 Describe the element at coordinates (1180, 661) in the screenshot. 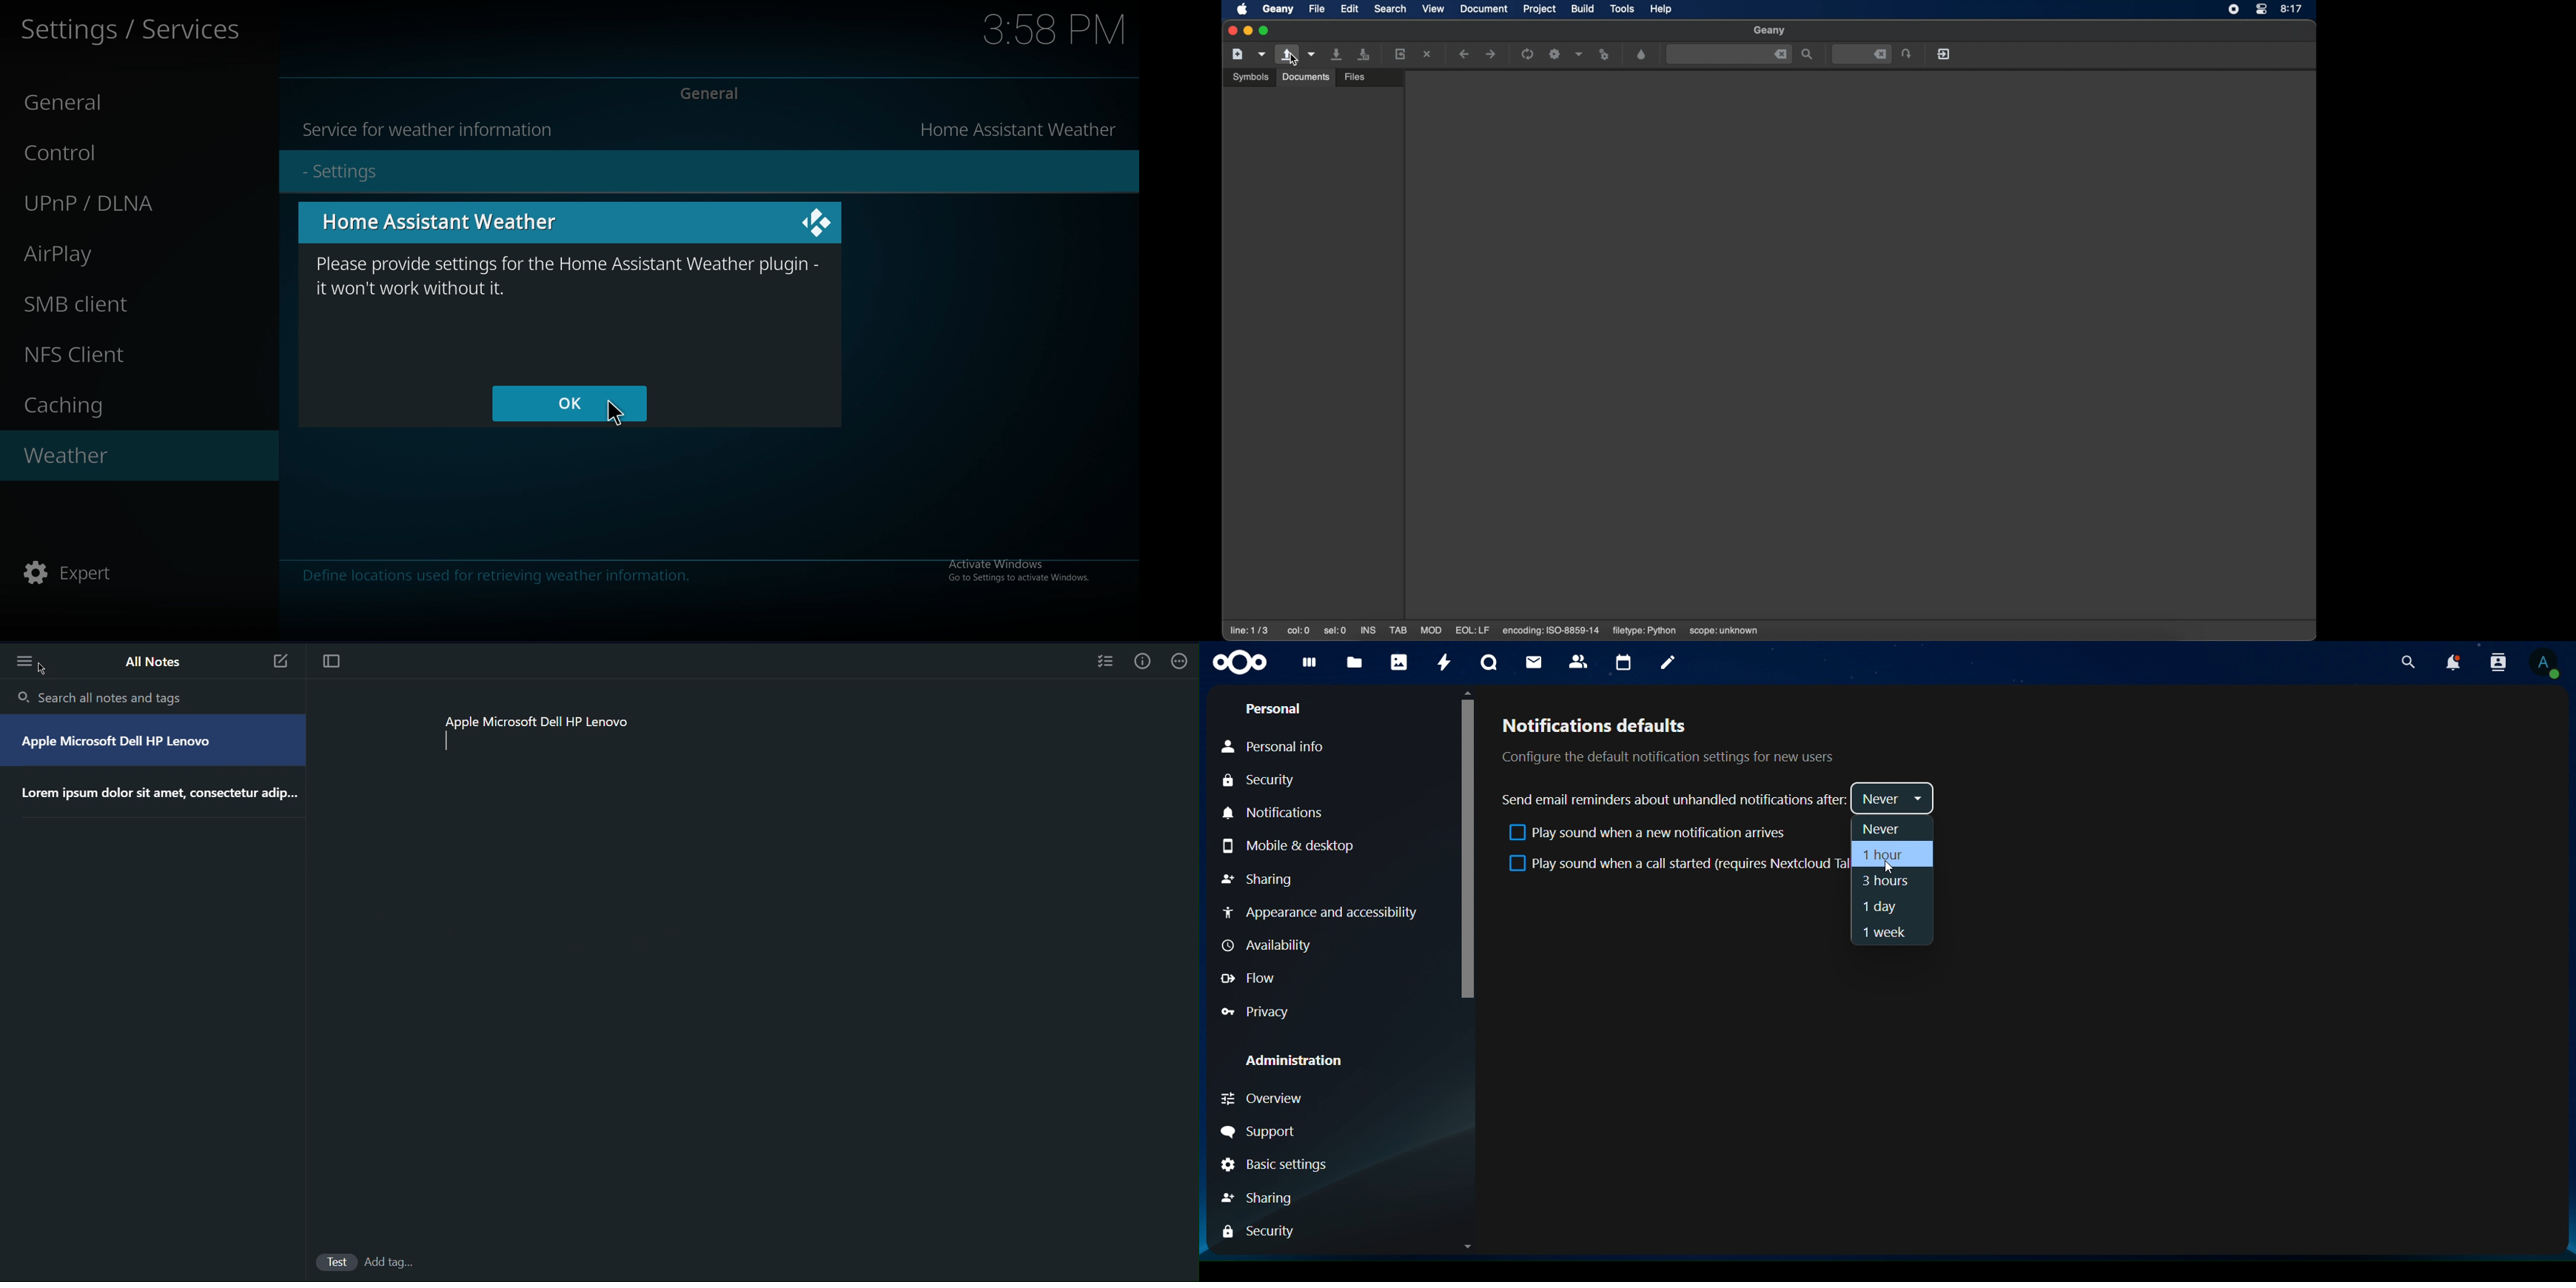

I see `More` at that location.